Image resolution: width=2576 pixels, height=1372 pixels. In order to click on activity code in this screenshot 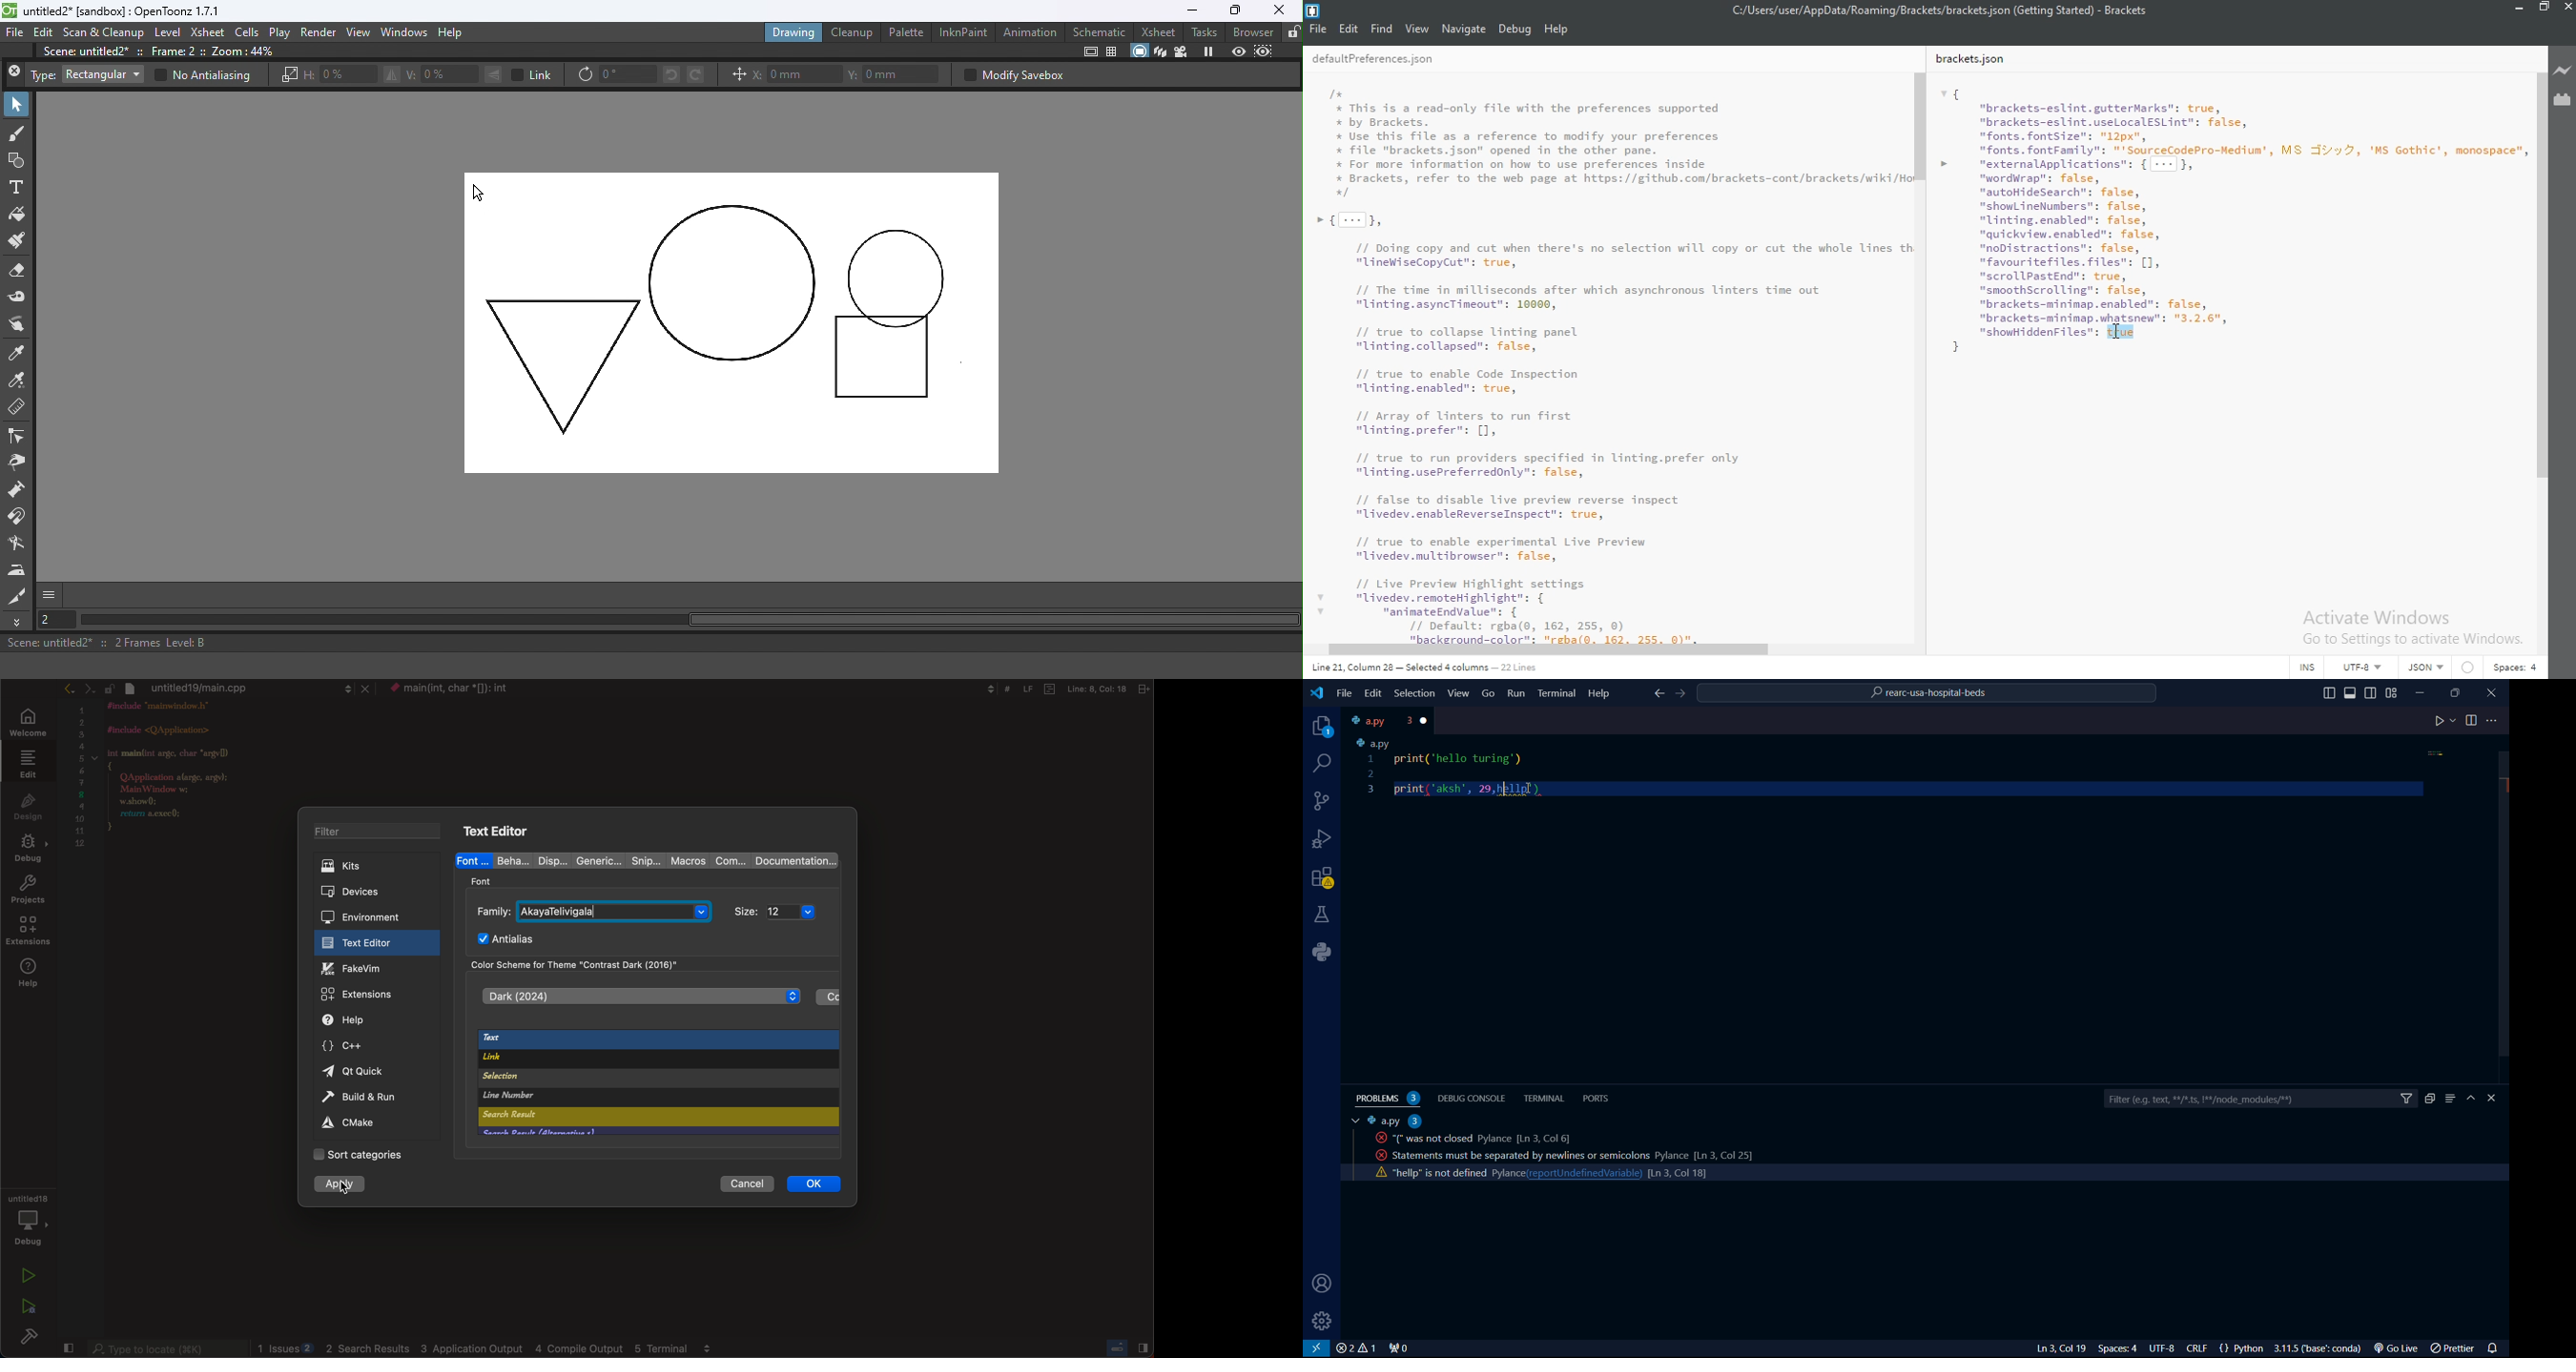, I will do `click(1469, 1138)`.